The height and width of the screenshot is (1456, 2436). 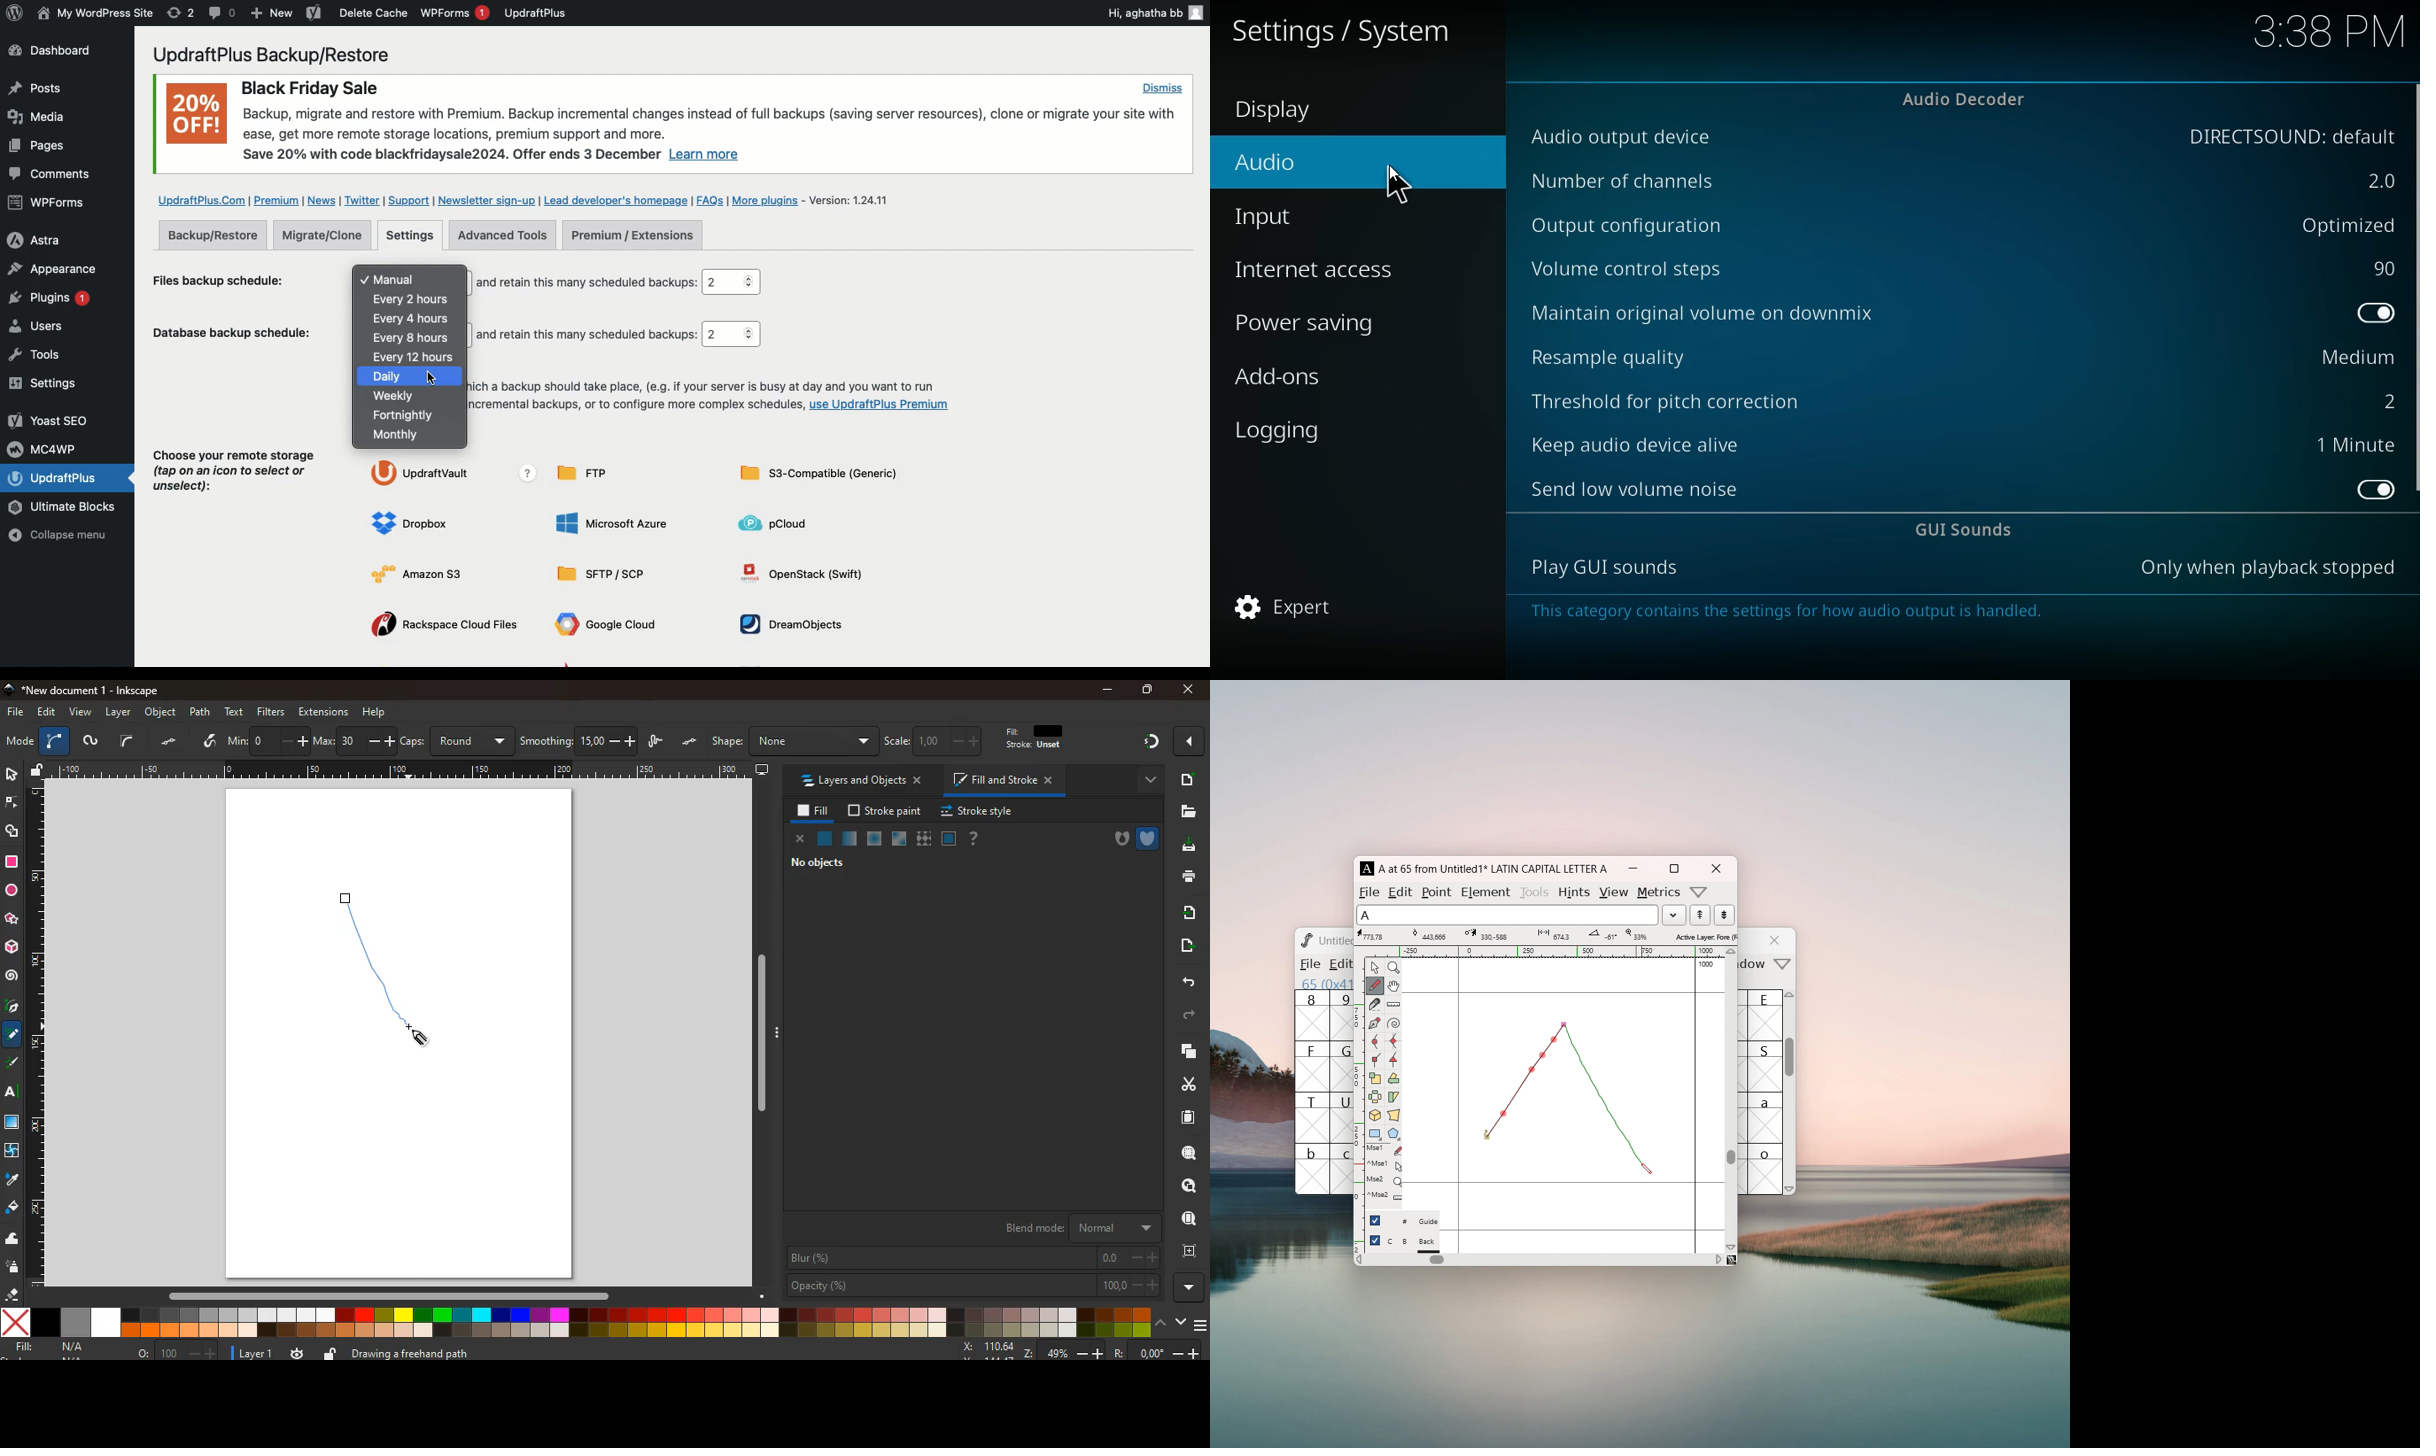 I want to click on Drawing a freehand path, so click(x=414, y=1351).